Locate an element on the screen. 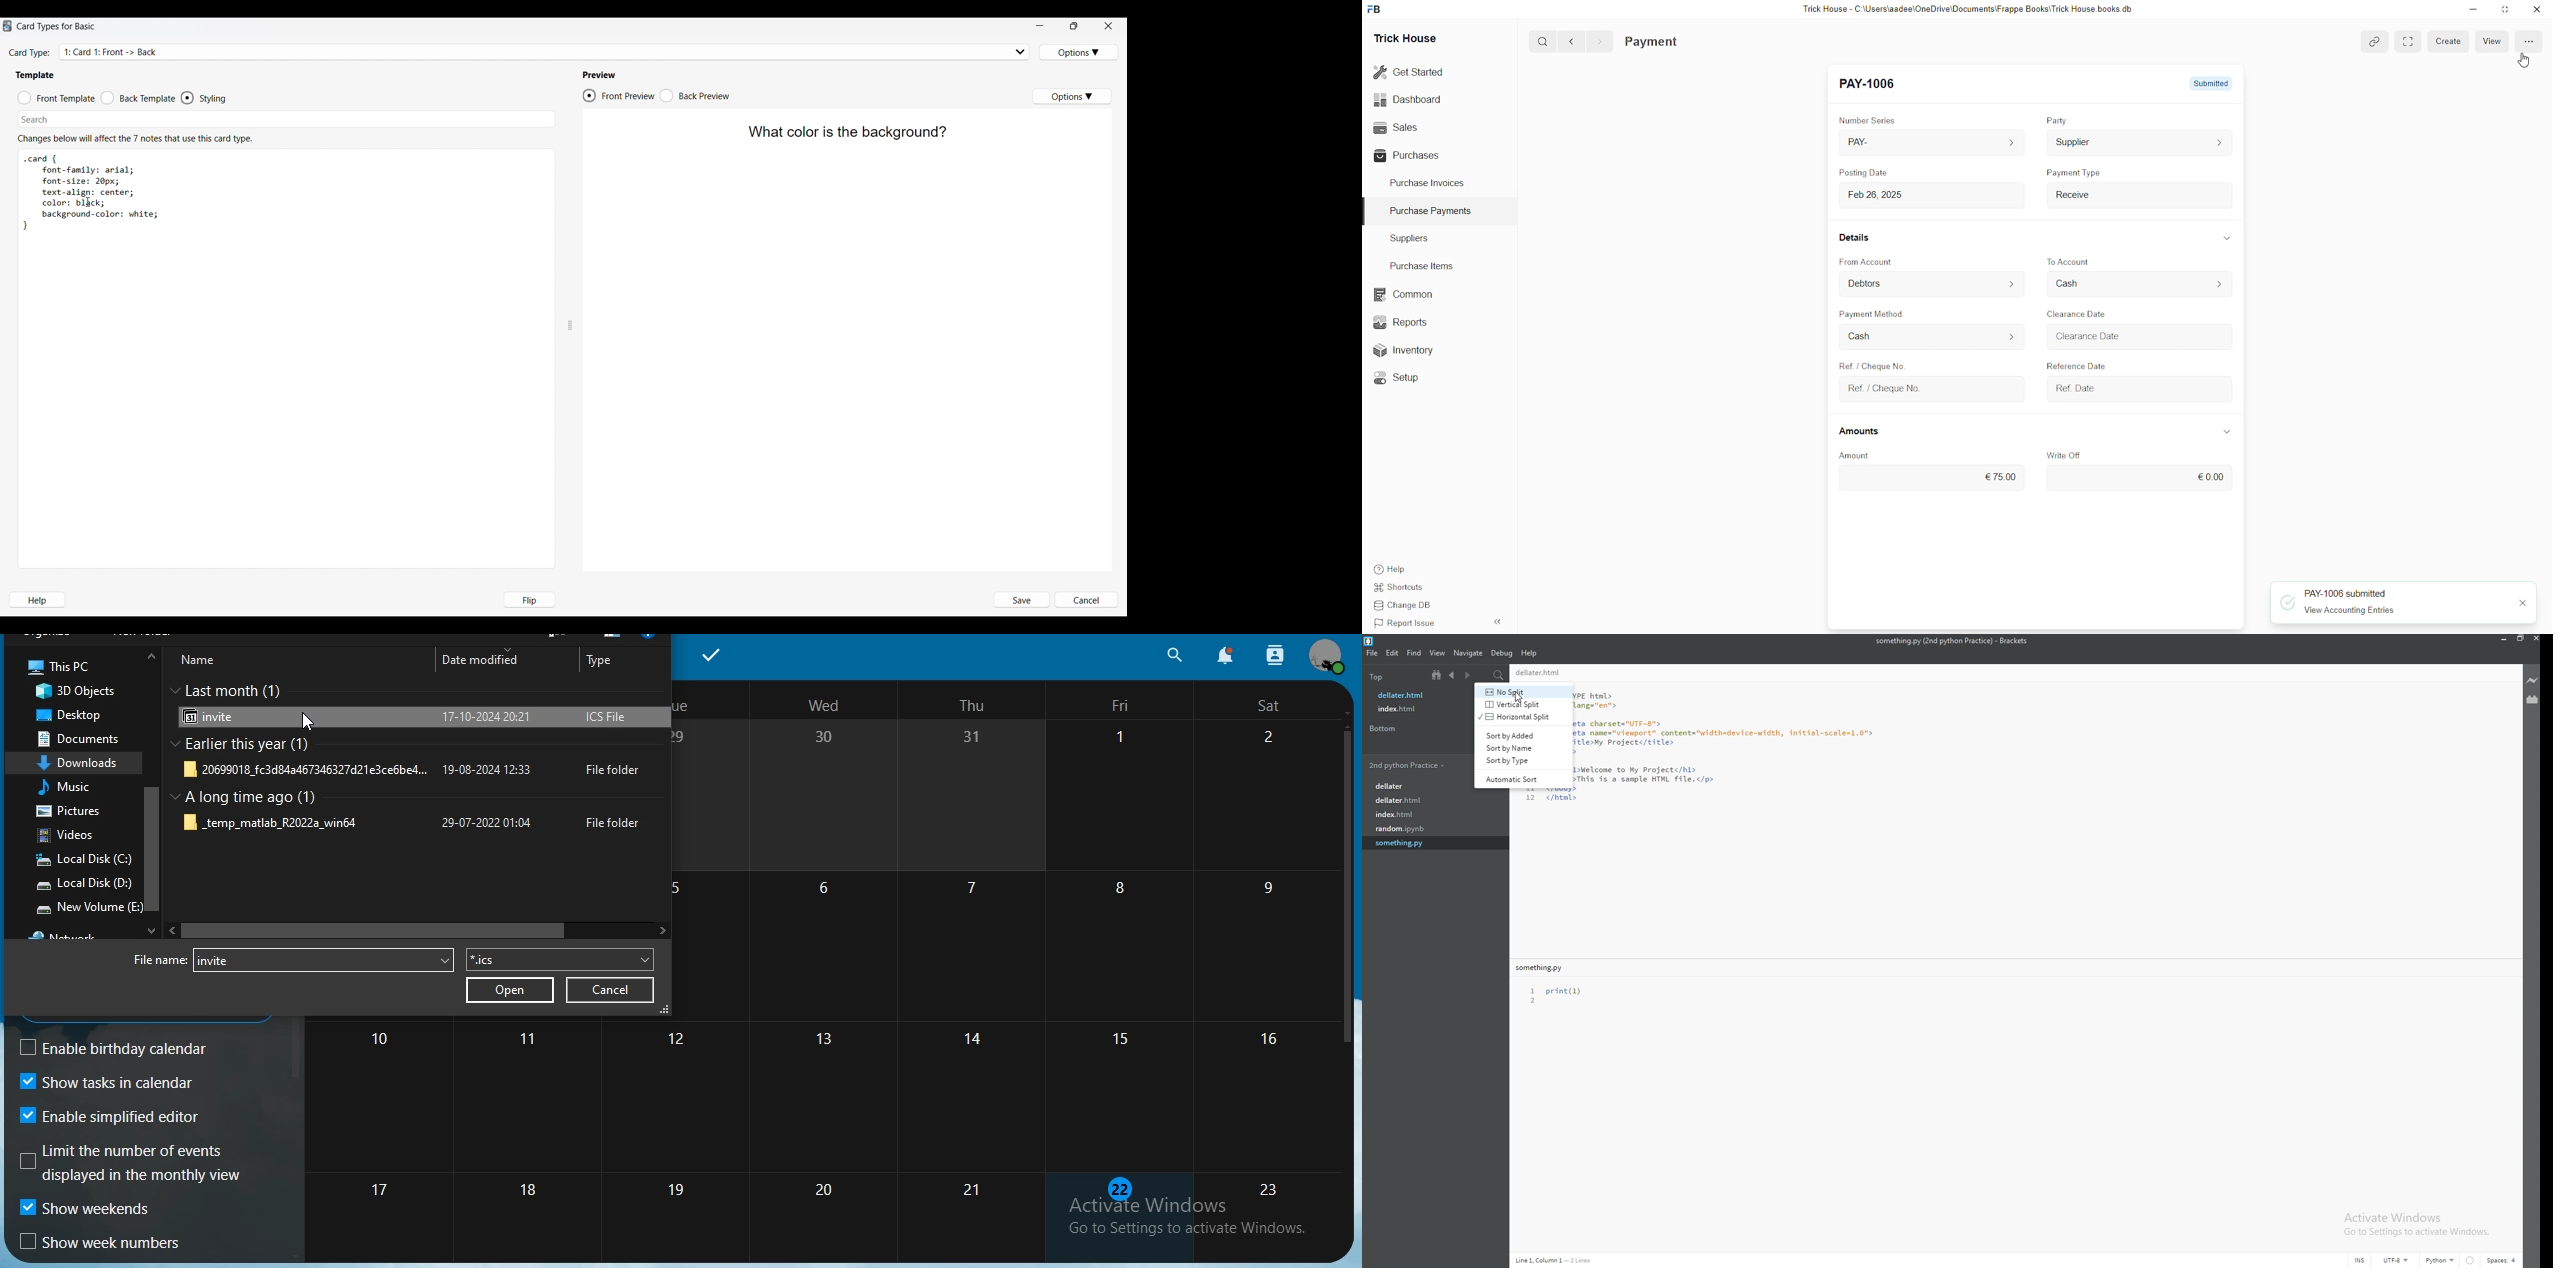 This screenshot has width=2576, height=1288. enable simplified editor is located at coordinates (118, 1115).